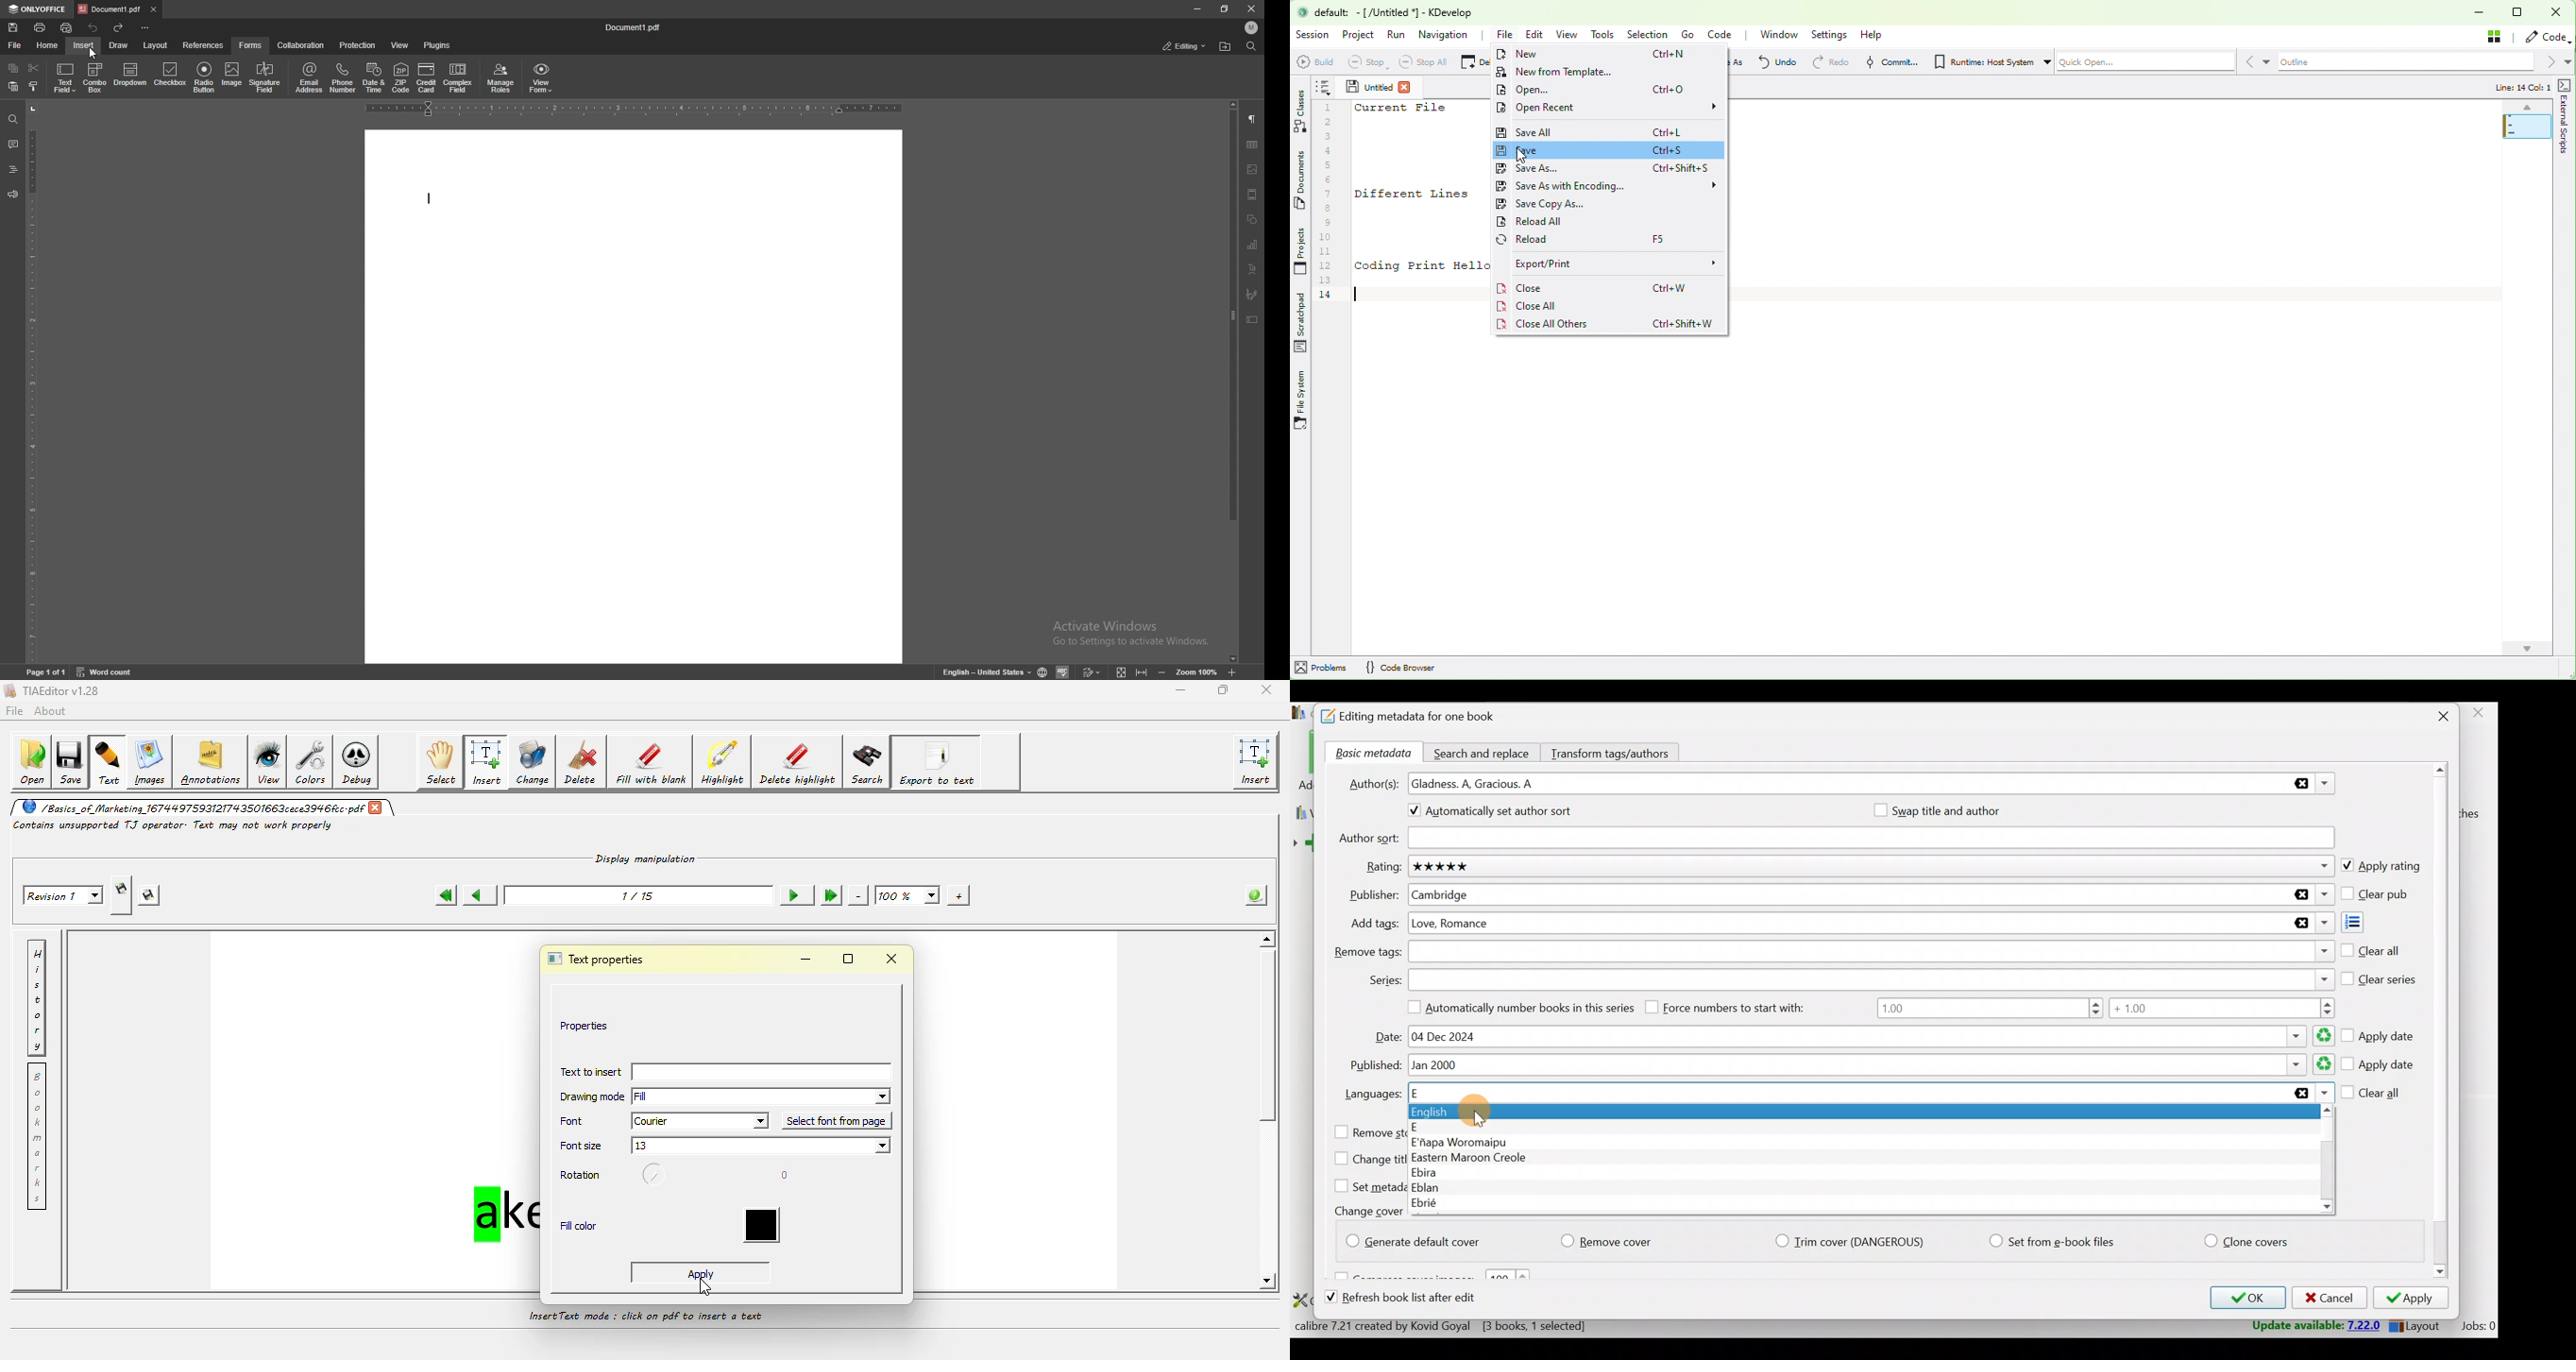 The image size is (2576, 1372). What do you see at coordinates (2527, 107) in the screenshot?
I see `up` at bounding box center [2527, 107].